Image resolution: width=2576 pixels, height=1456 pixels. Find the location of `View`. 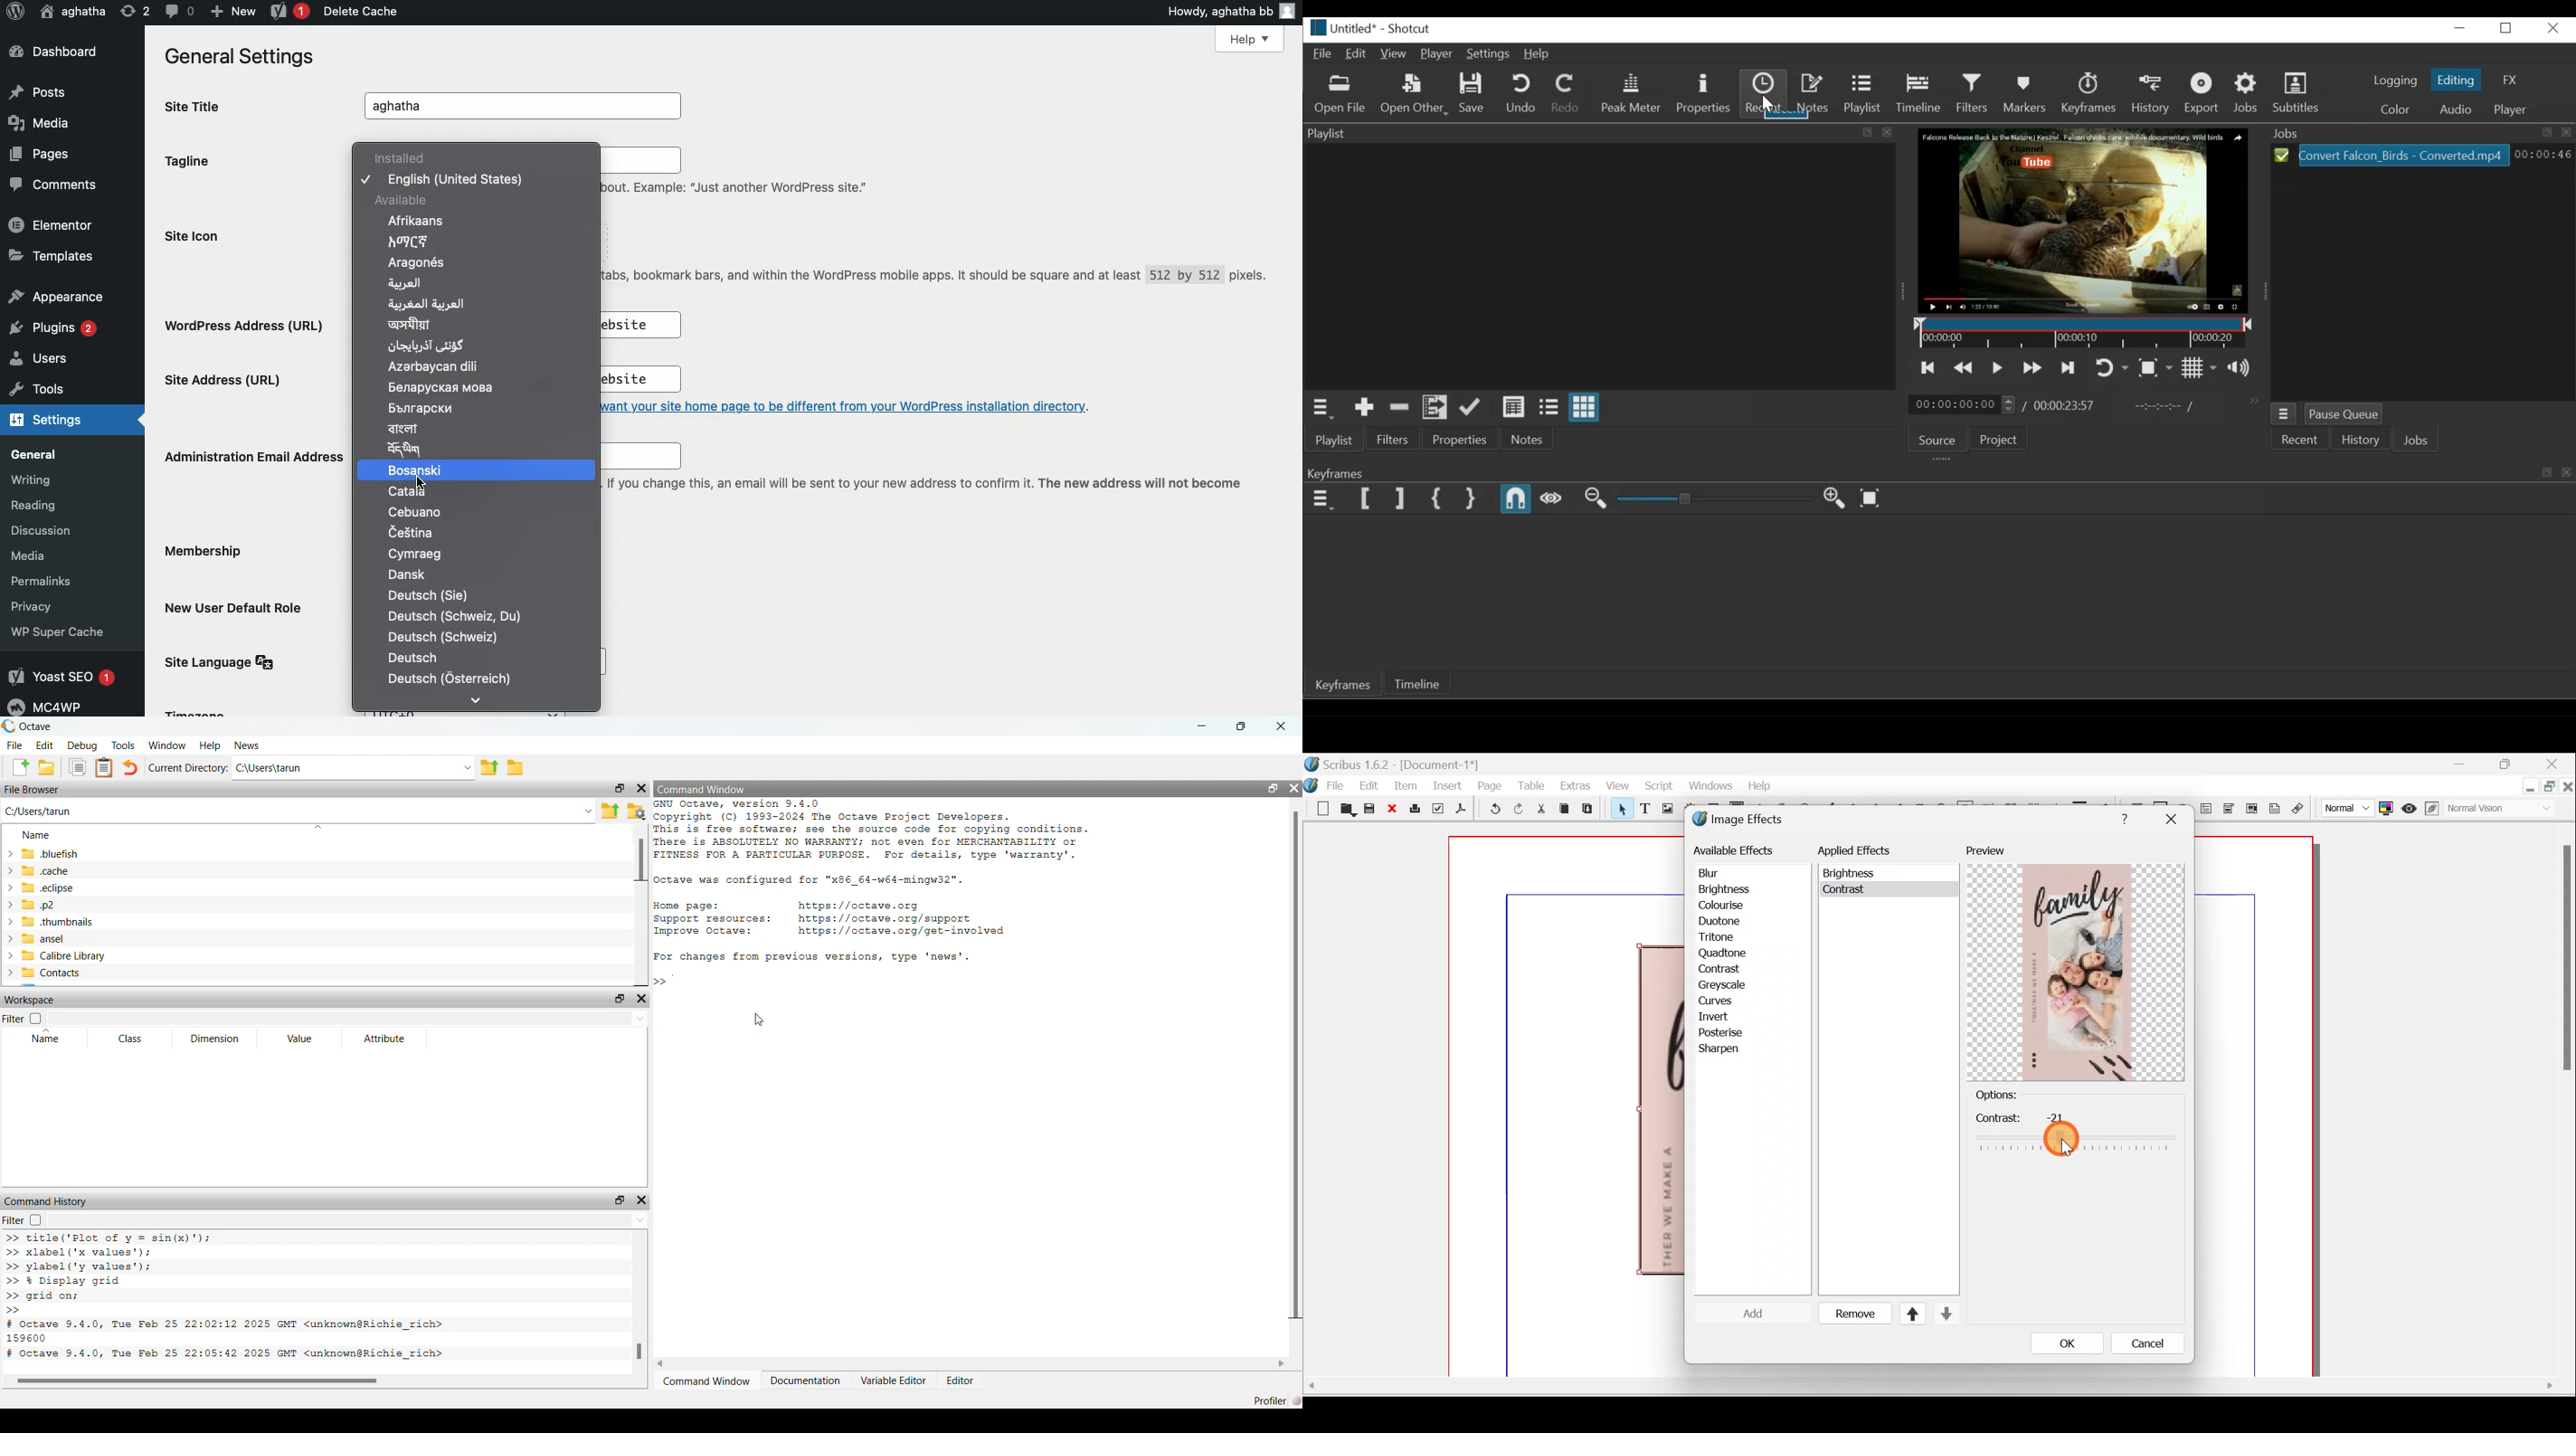

View is located at coordinates (1616, 787).